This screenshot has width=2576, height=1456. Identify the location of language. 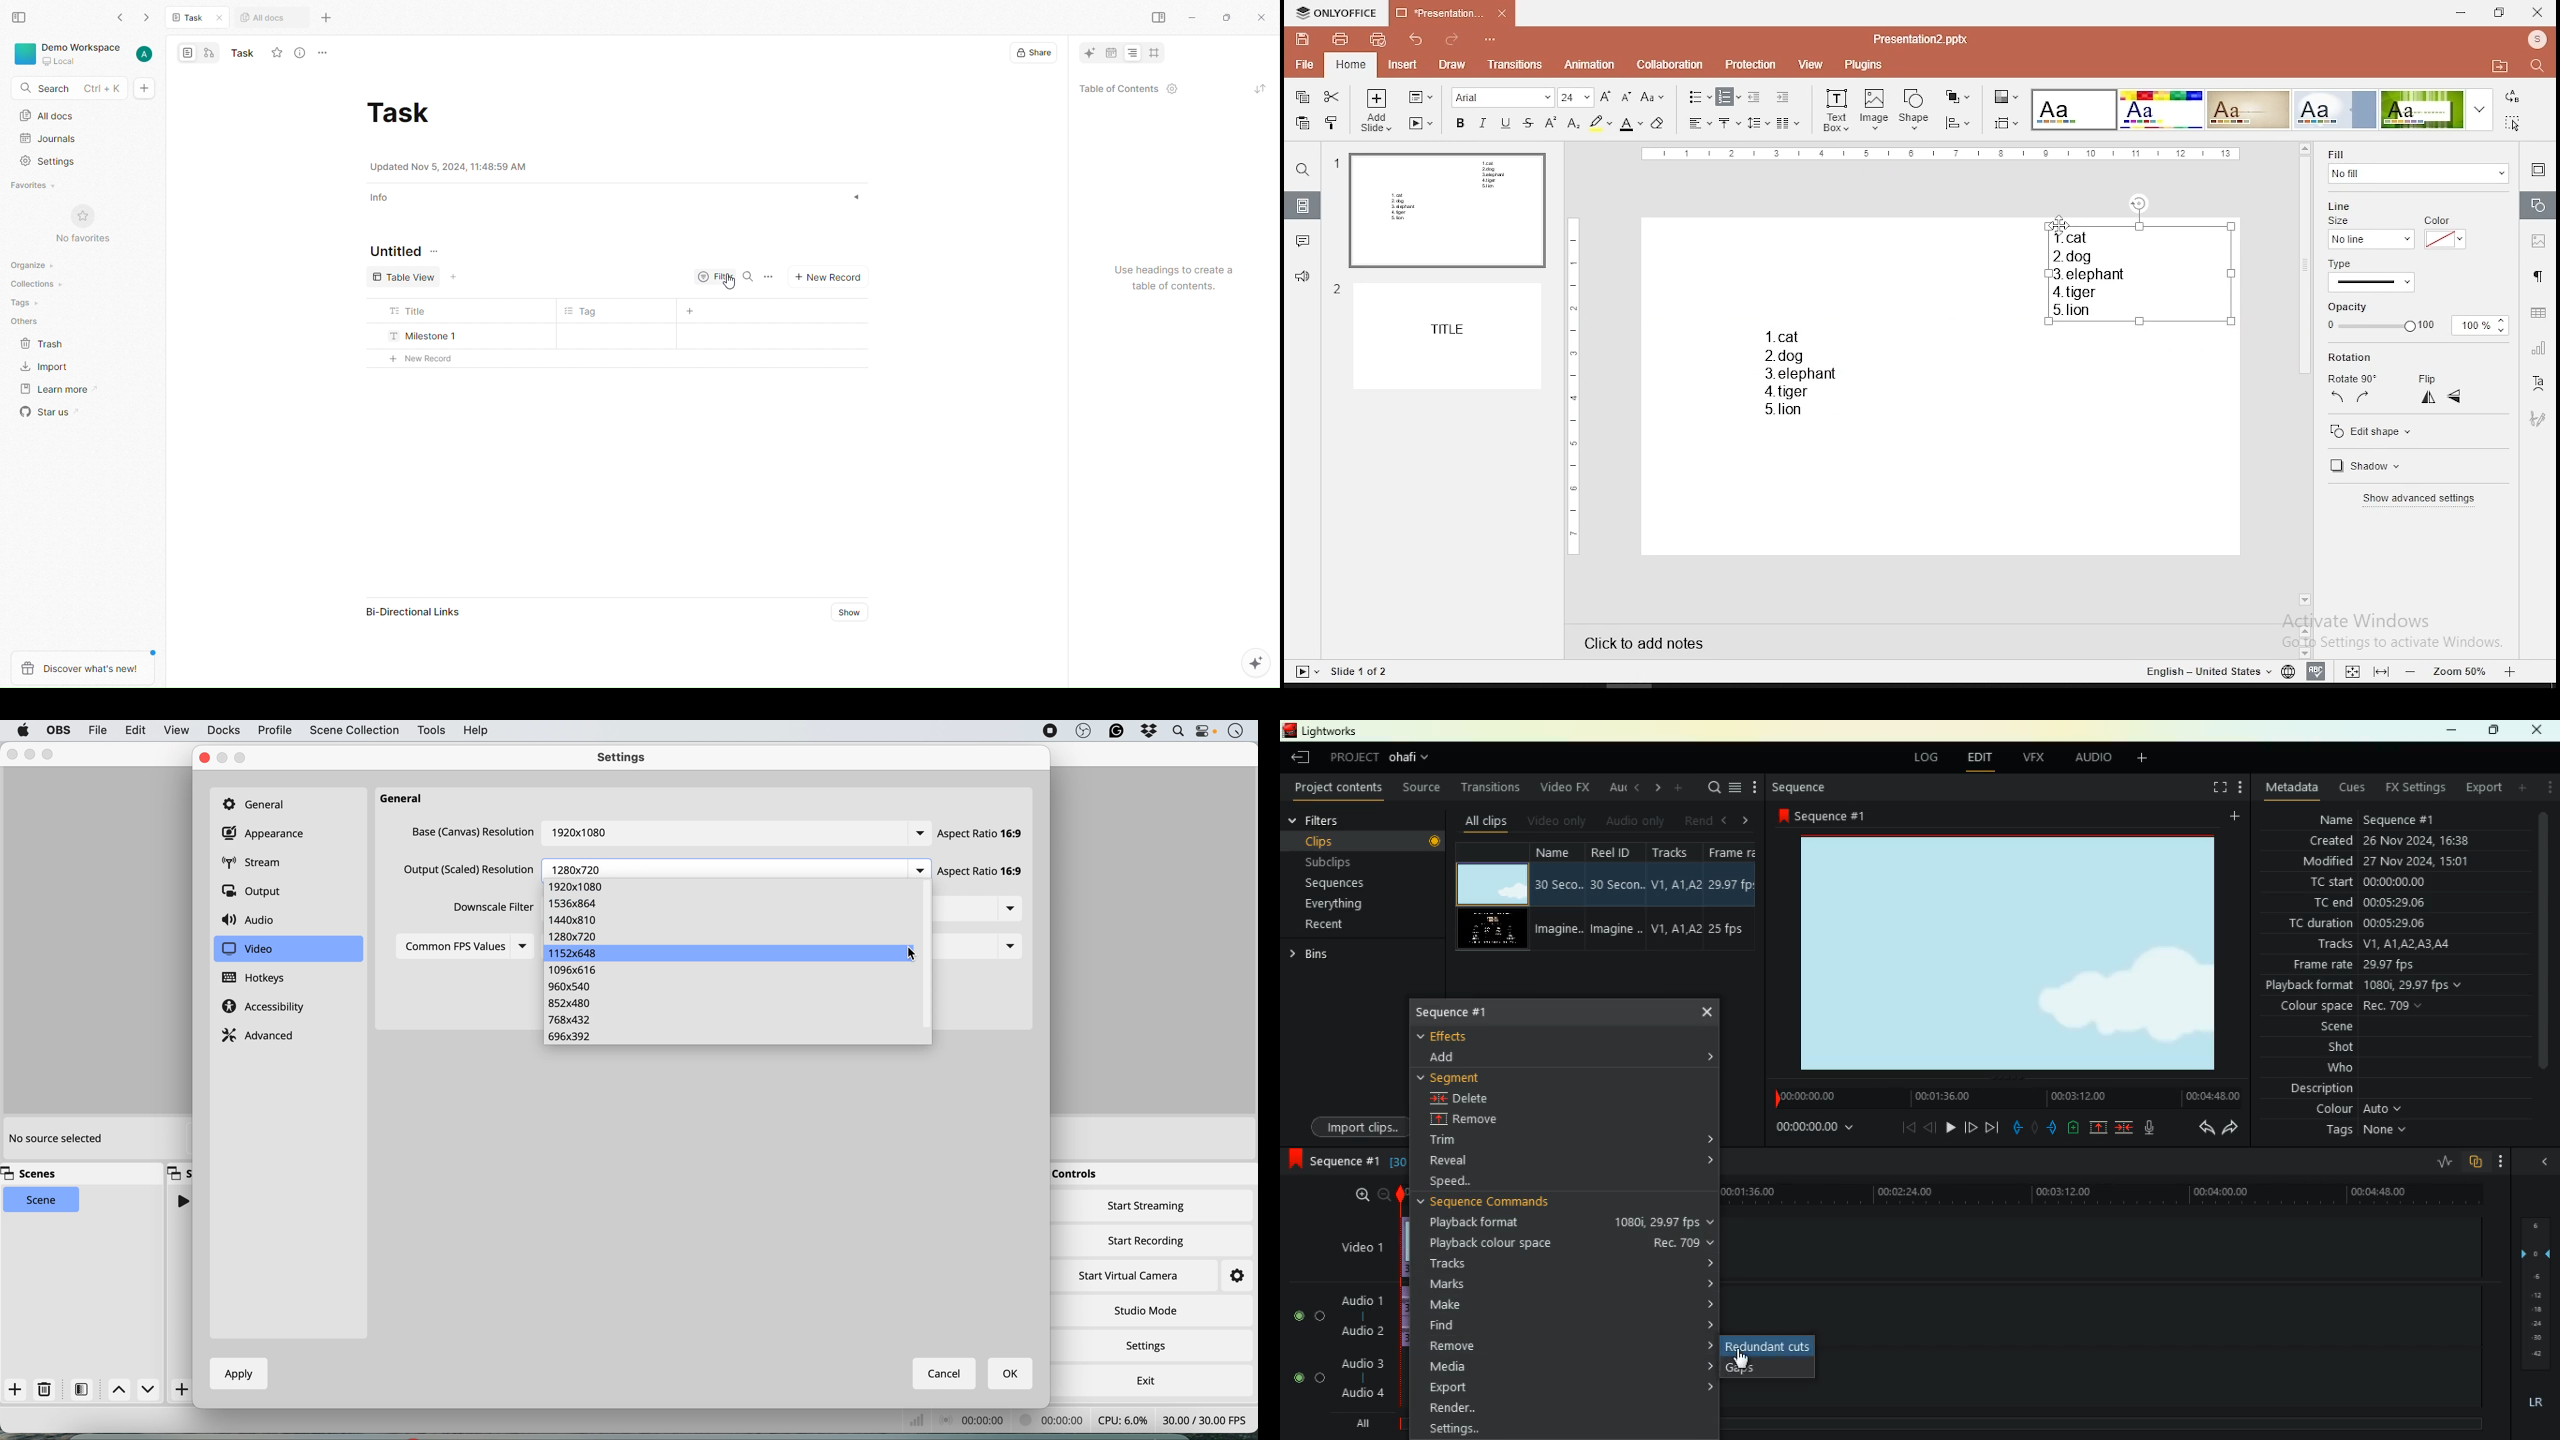
(2286, 670).